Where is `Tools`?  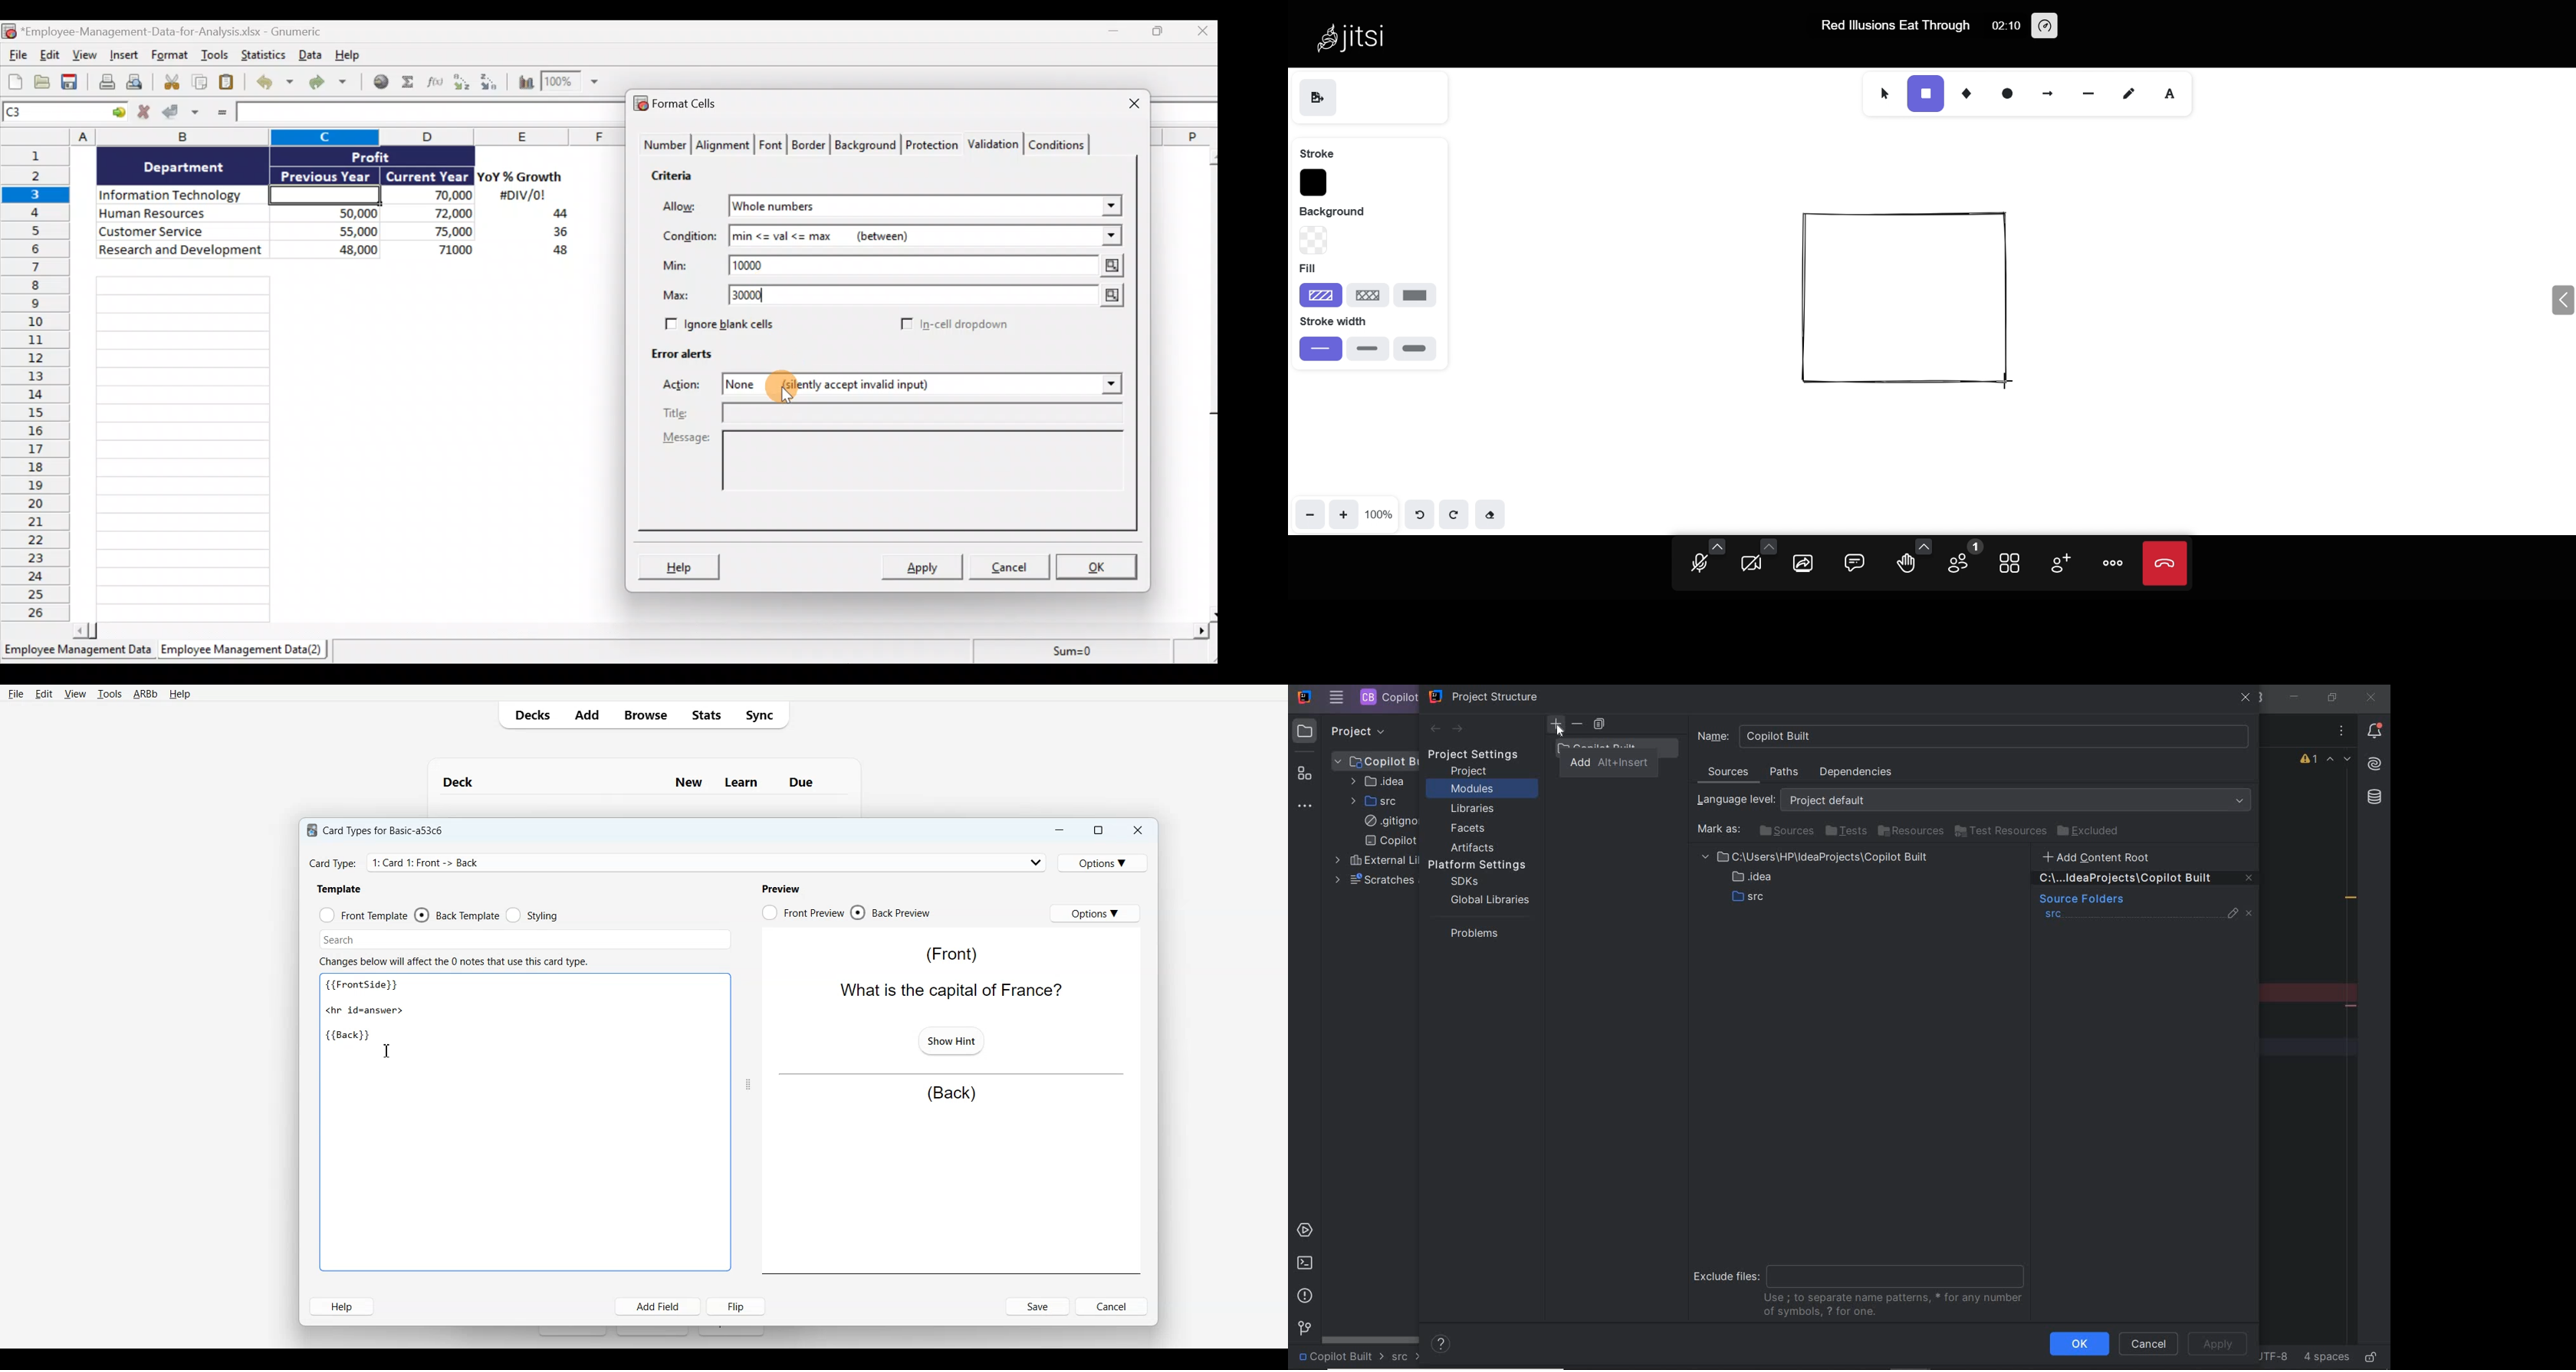 Tools is located at coordinates (109, 695).